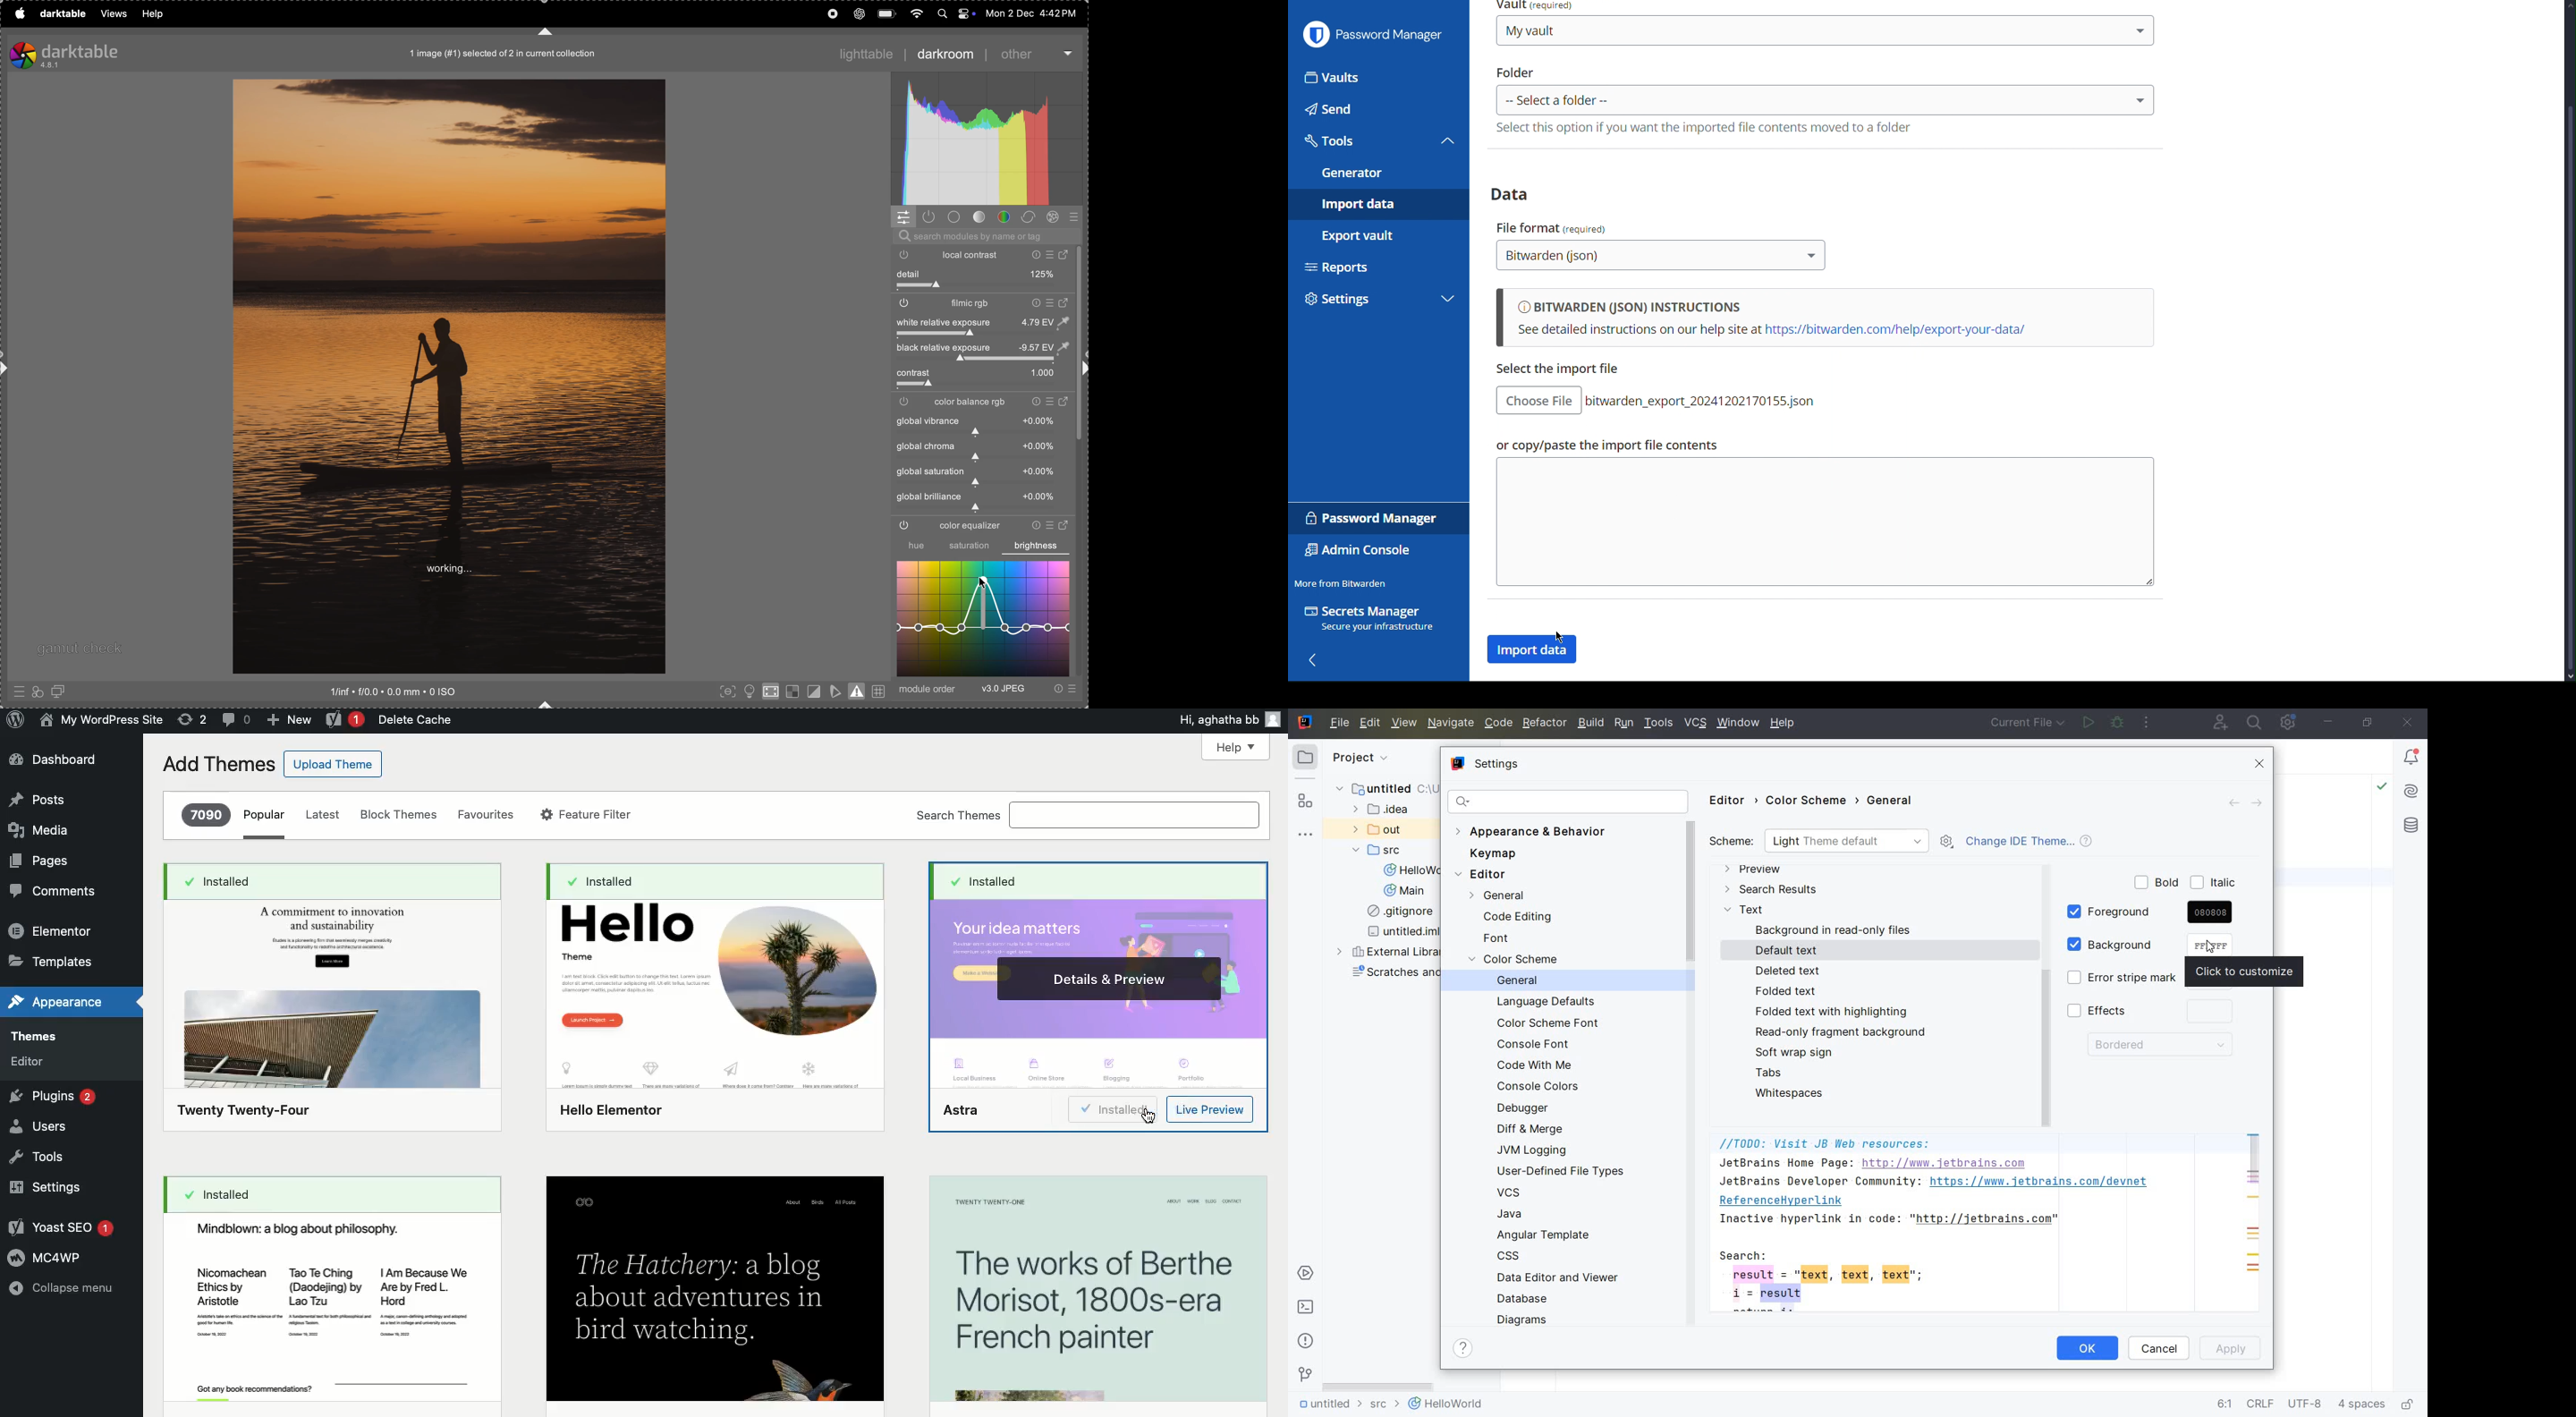 The width and height of the screenshot is (2576, 1428). Describe the element at coordinates (1316, 661) in the screenshot. I see `back` at that location.